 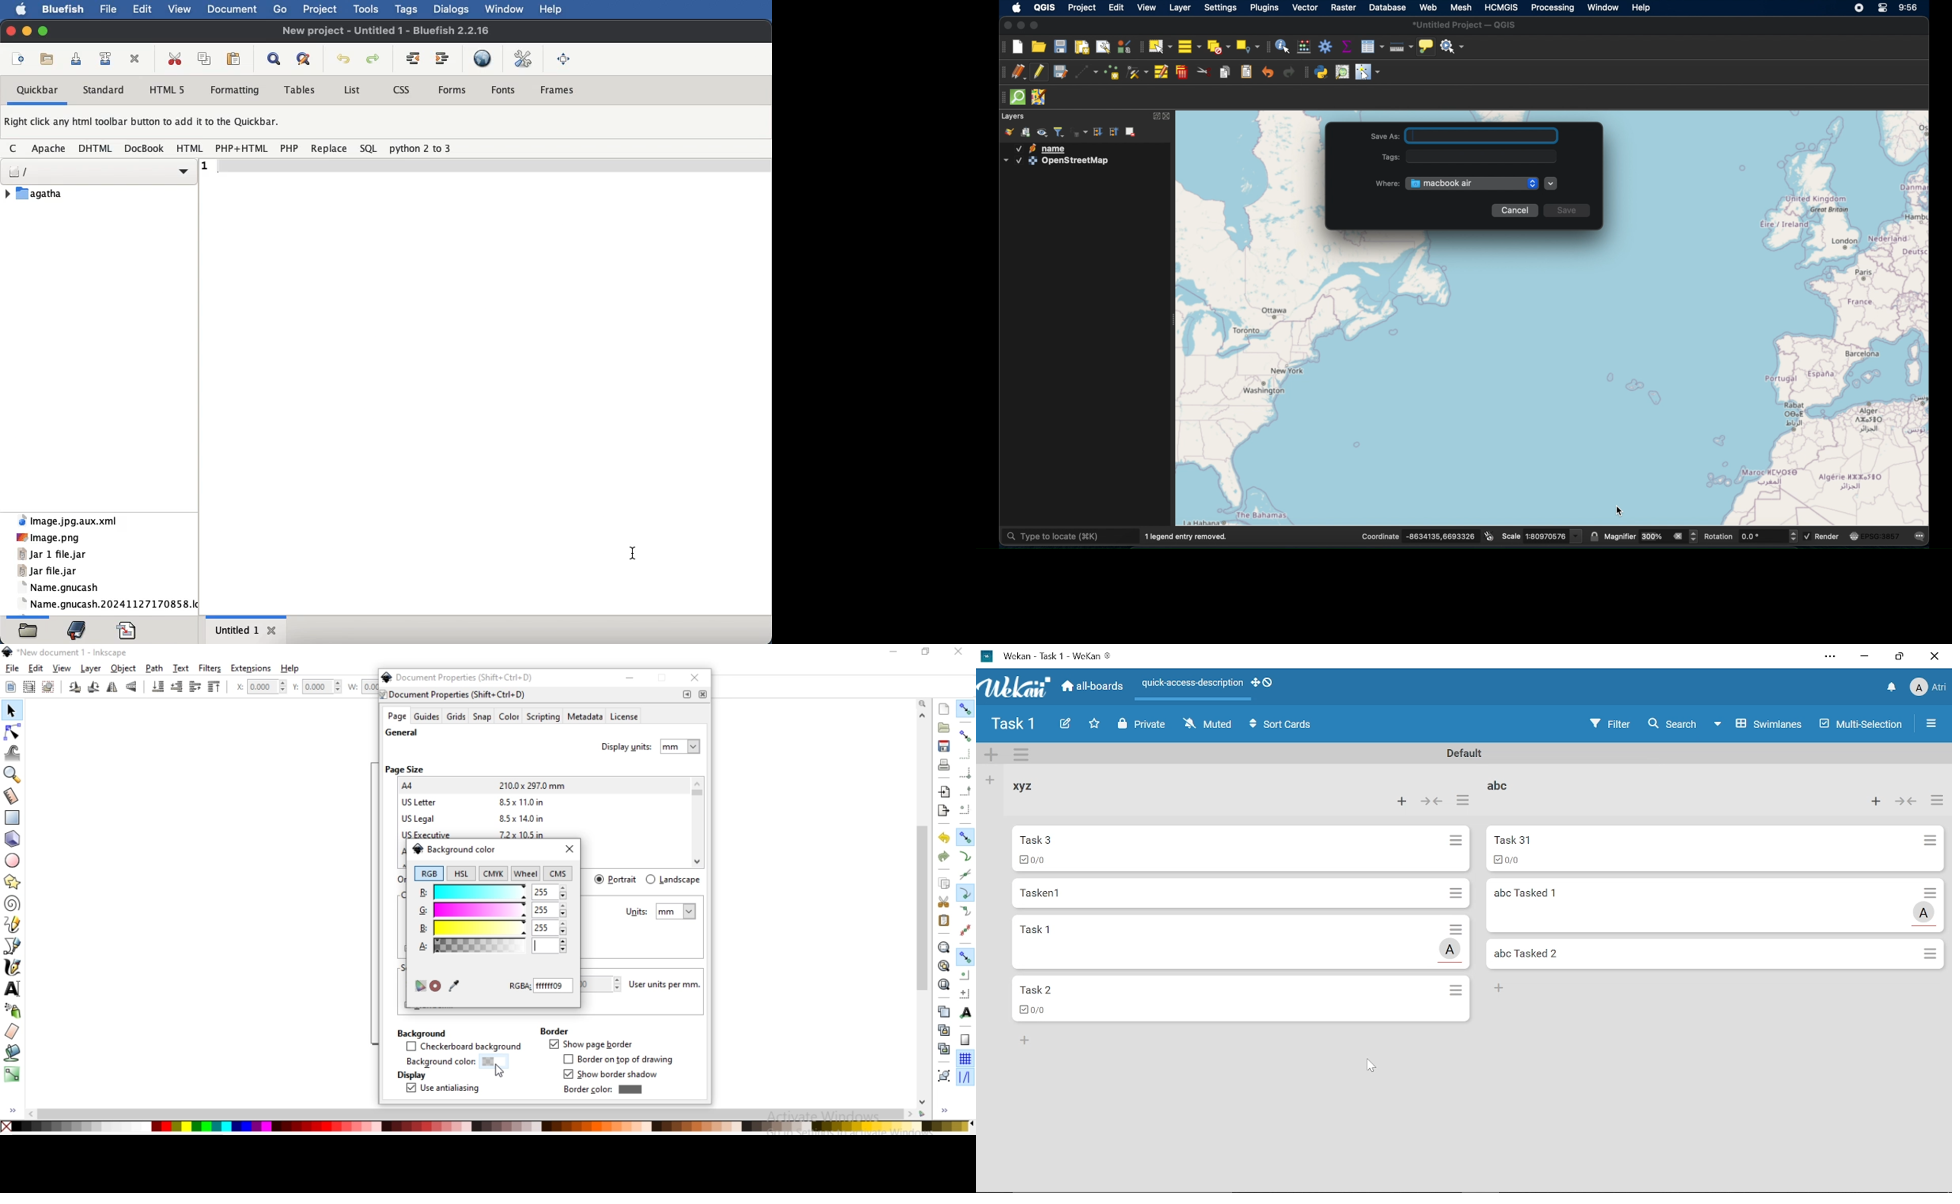 I want to click on more, so click(x=1936, y=800).